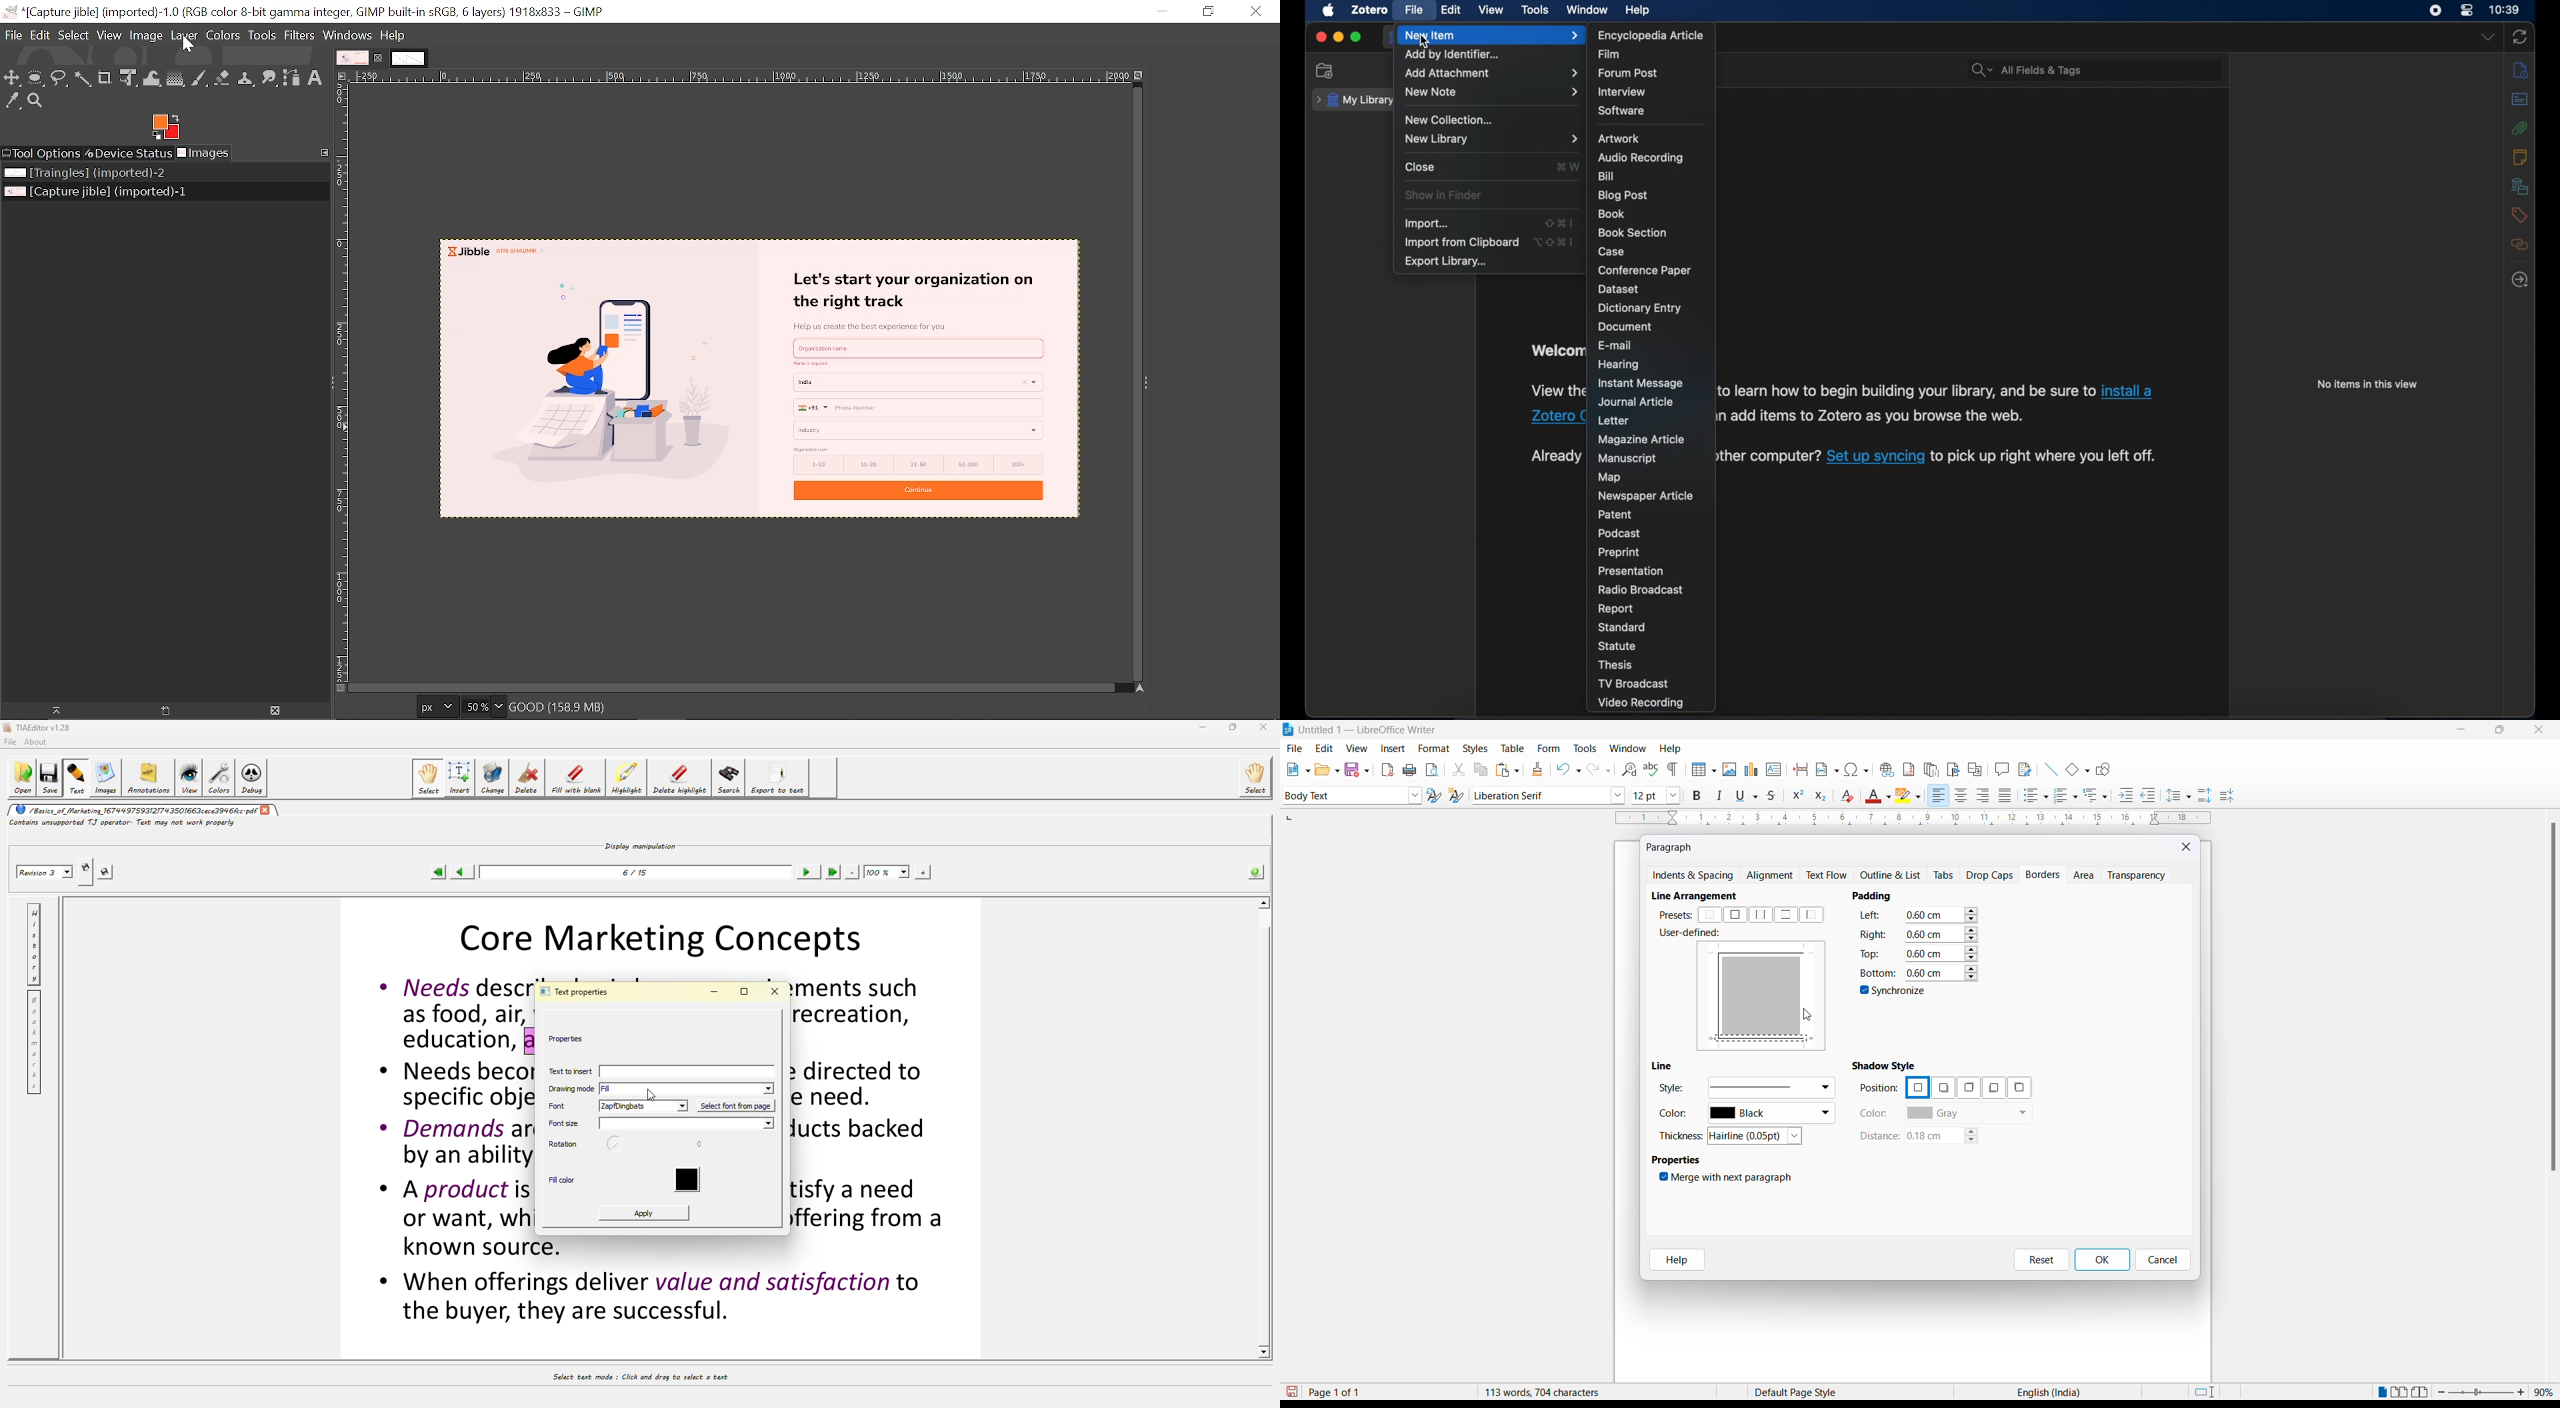  What do you see at coordinates (2521, 245) in the screenshot?
I see `related` at bounding box center [2521, 245].